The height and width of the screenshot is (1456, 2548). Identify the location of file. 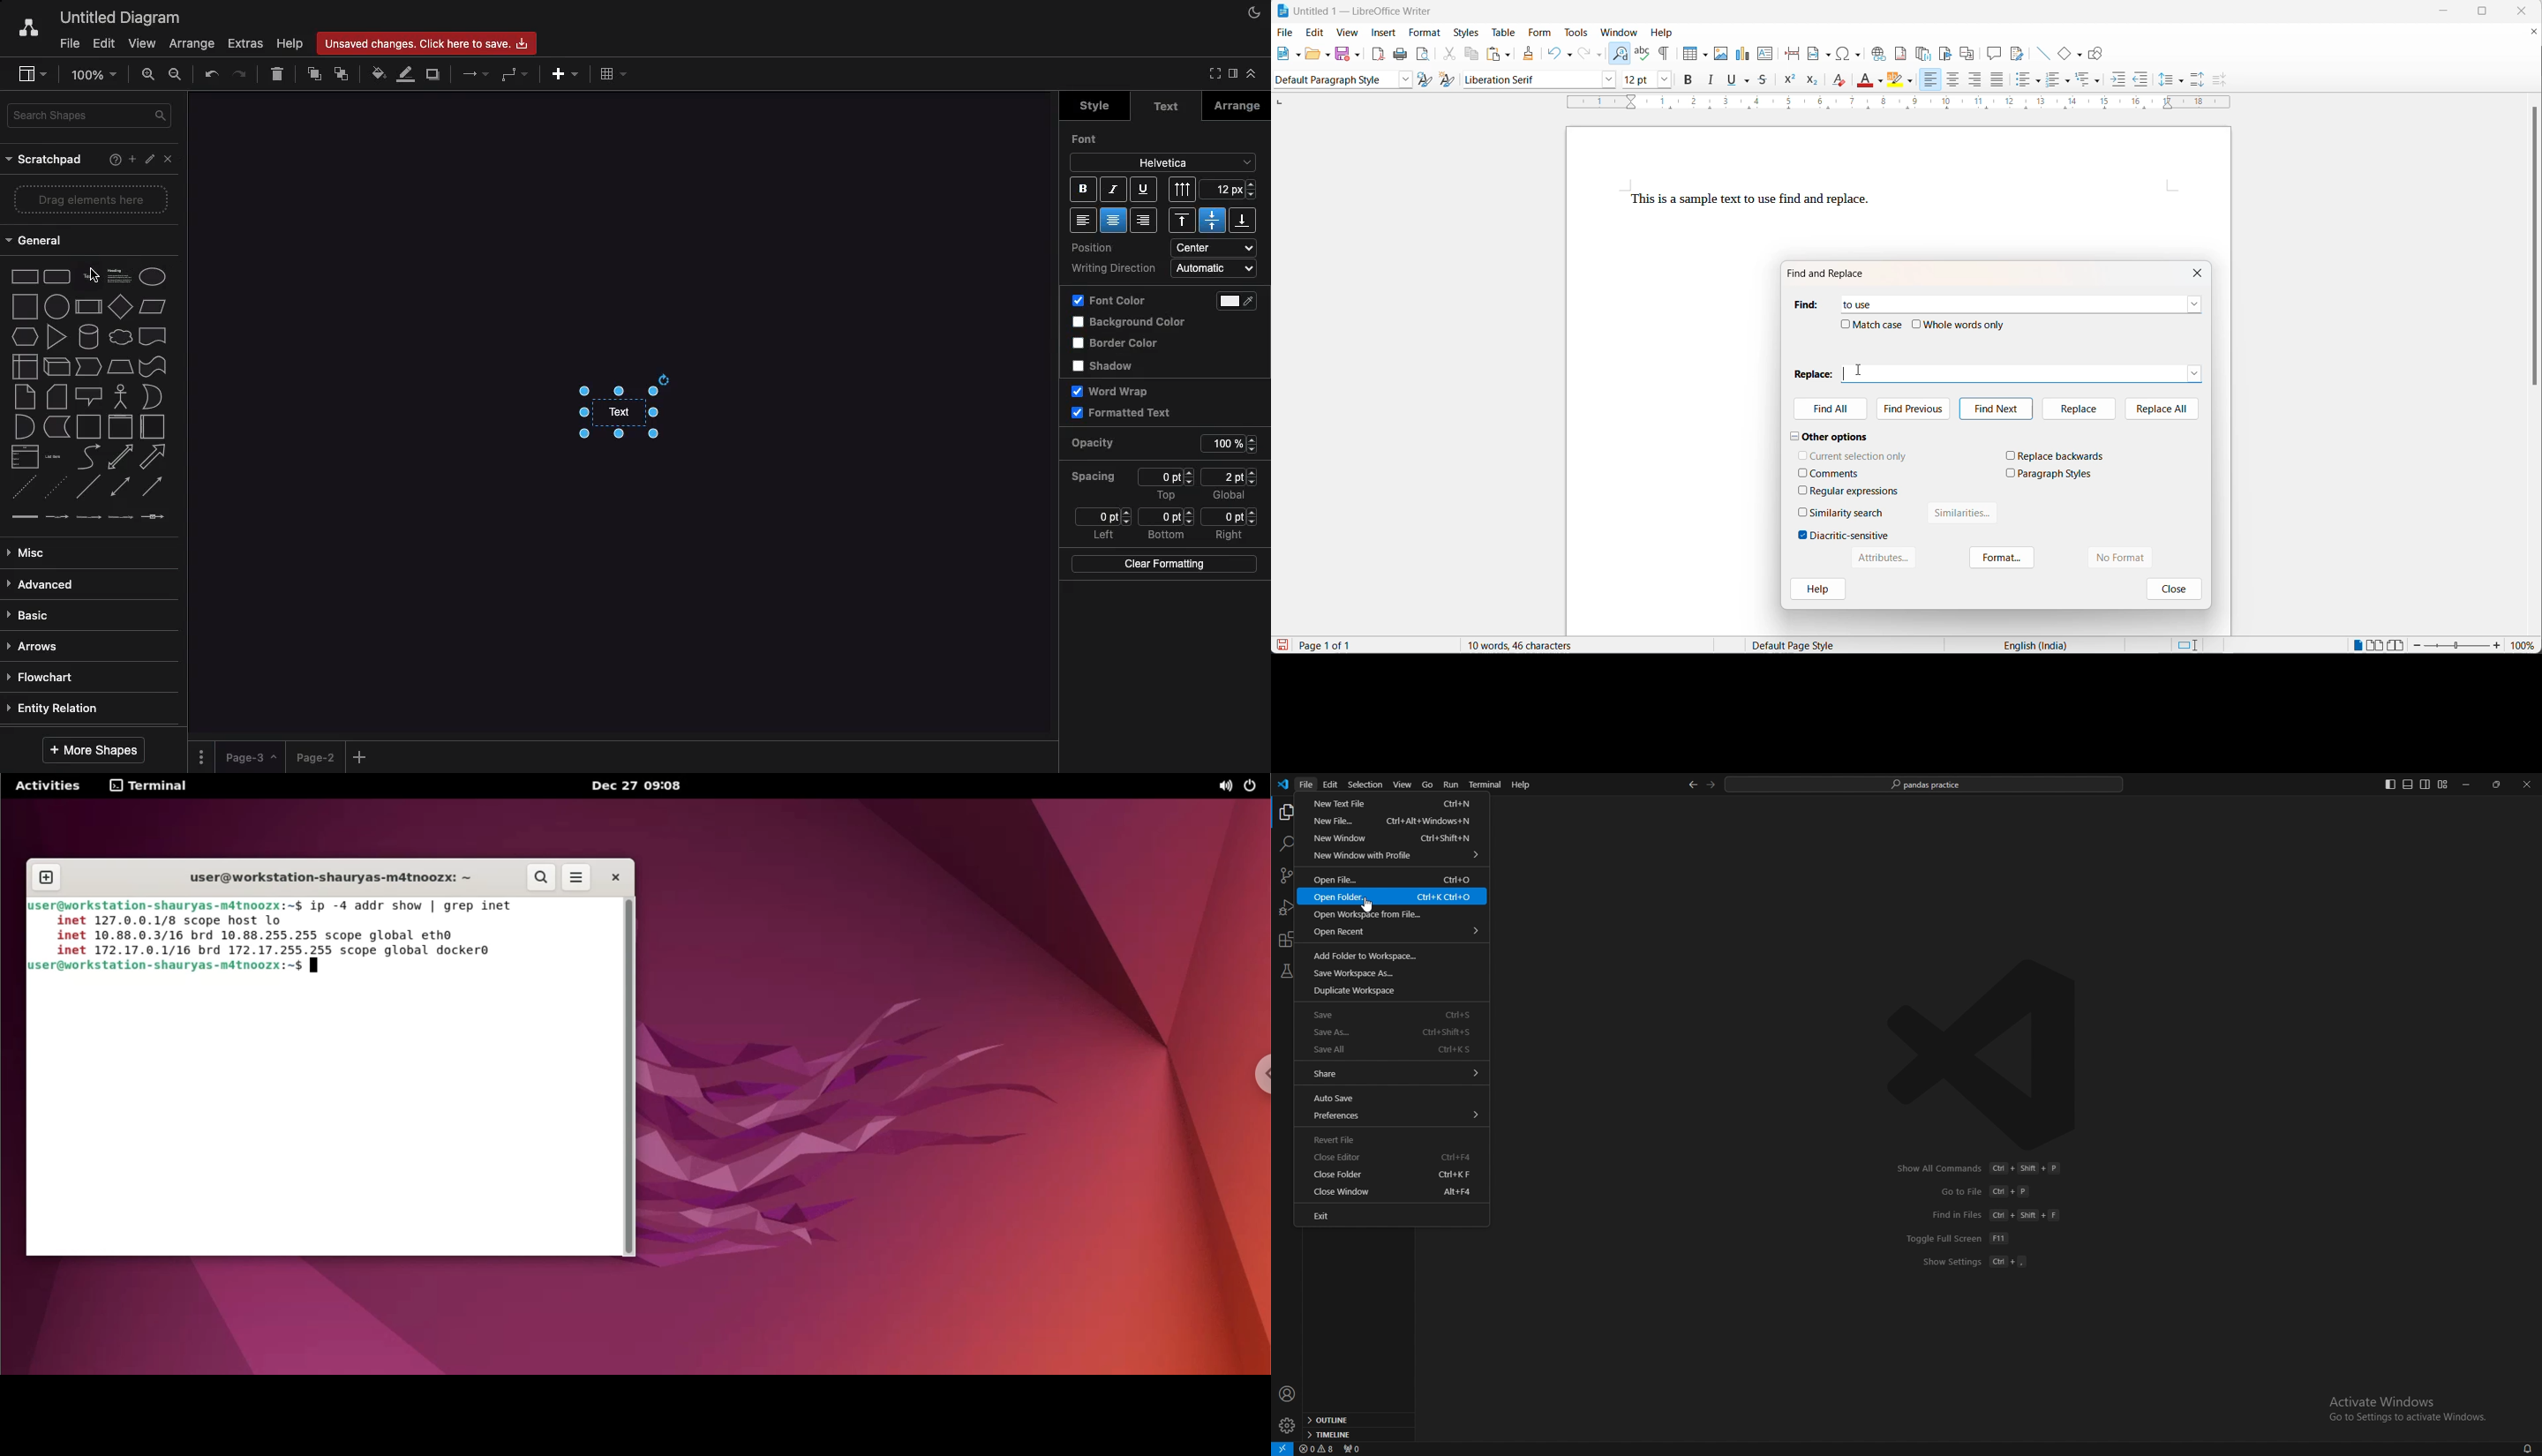
(1286, 31).